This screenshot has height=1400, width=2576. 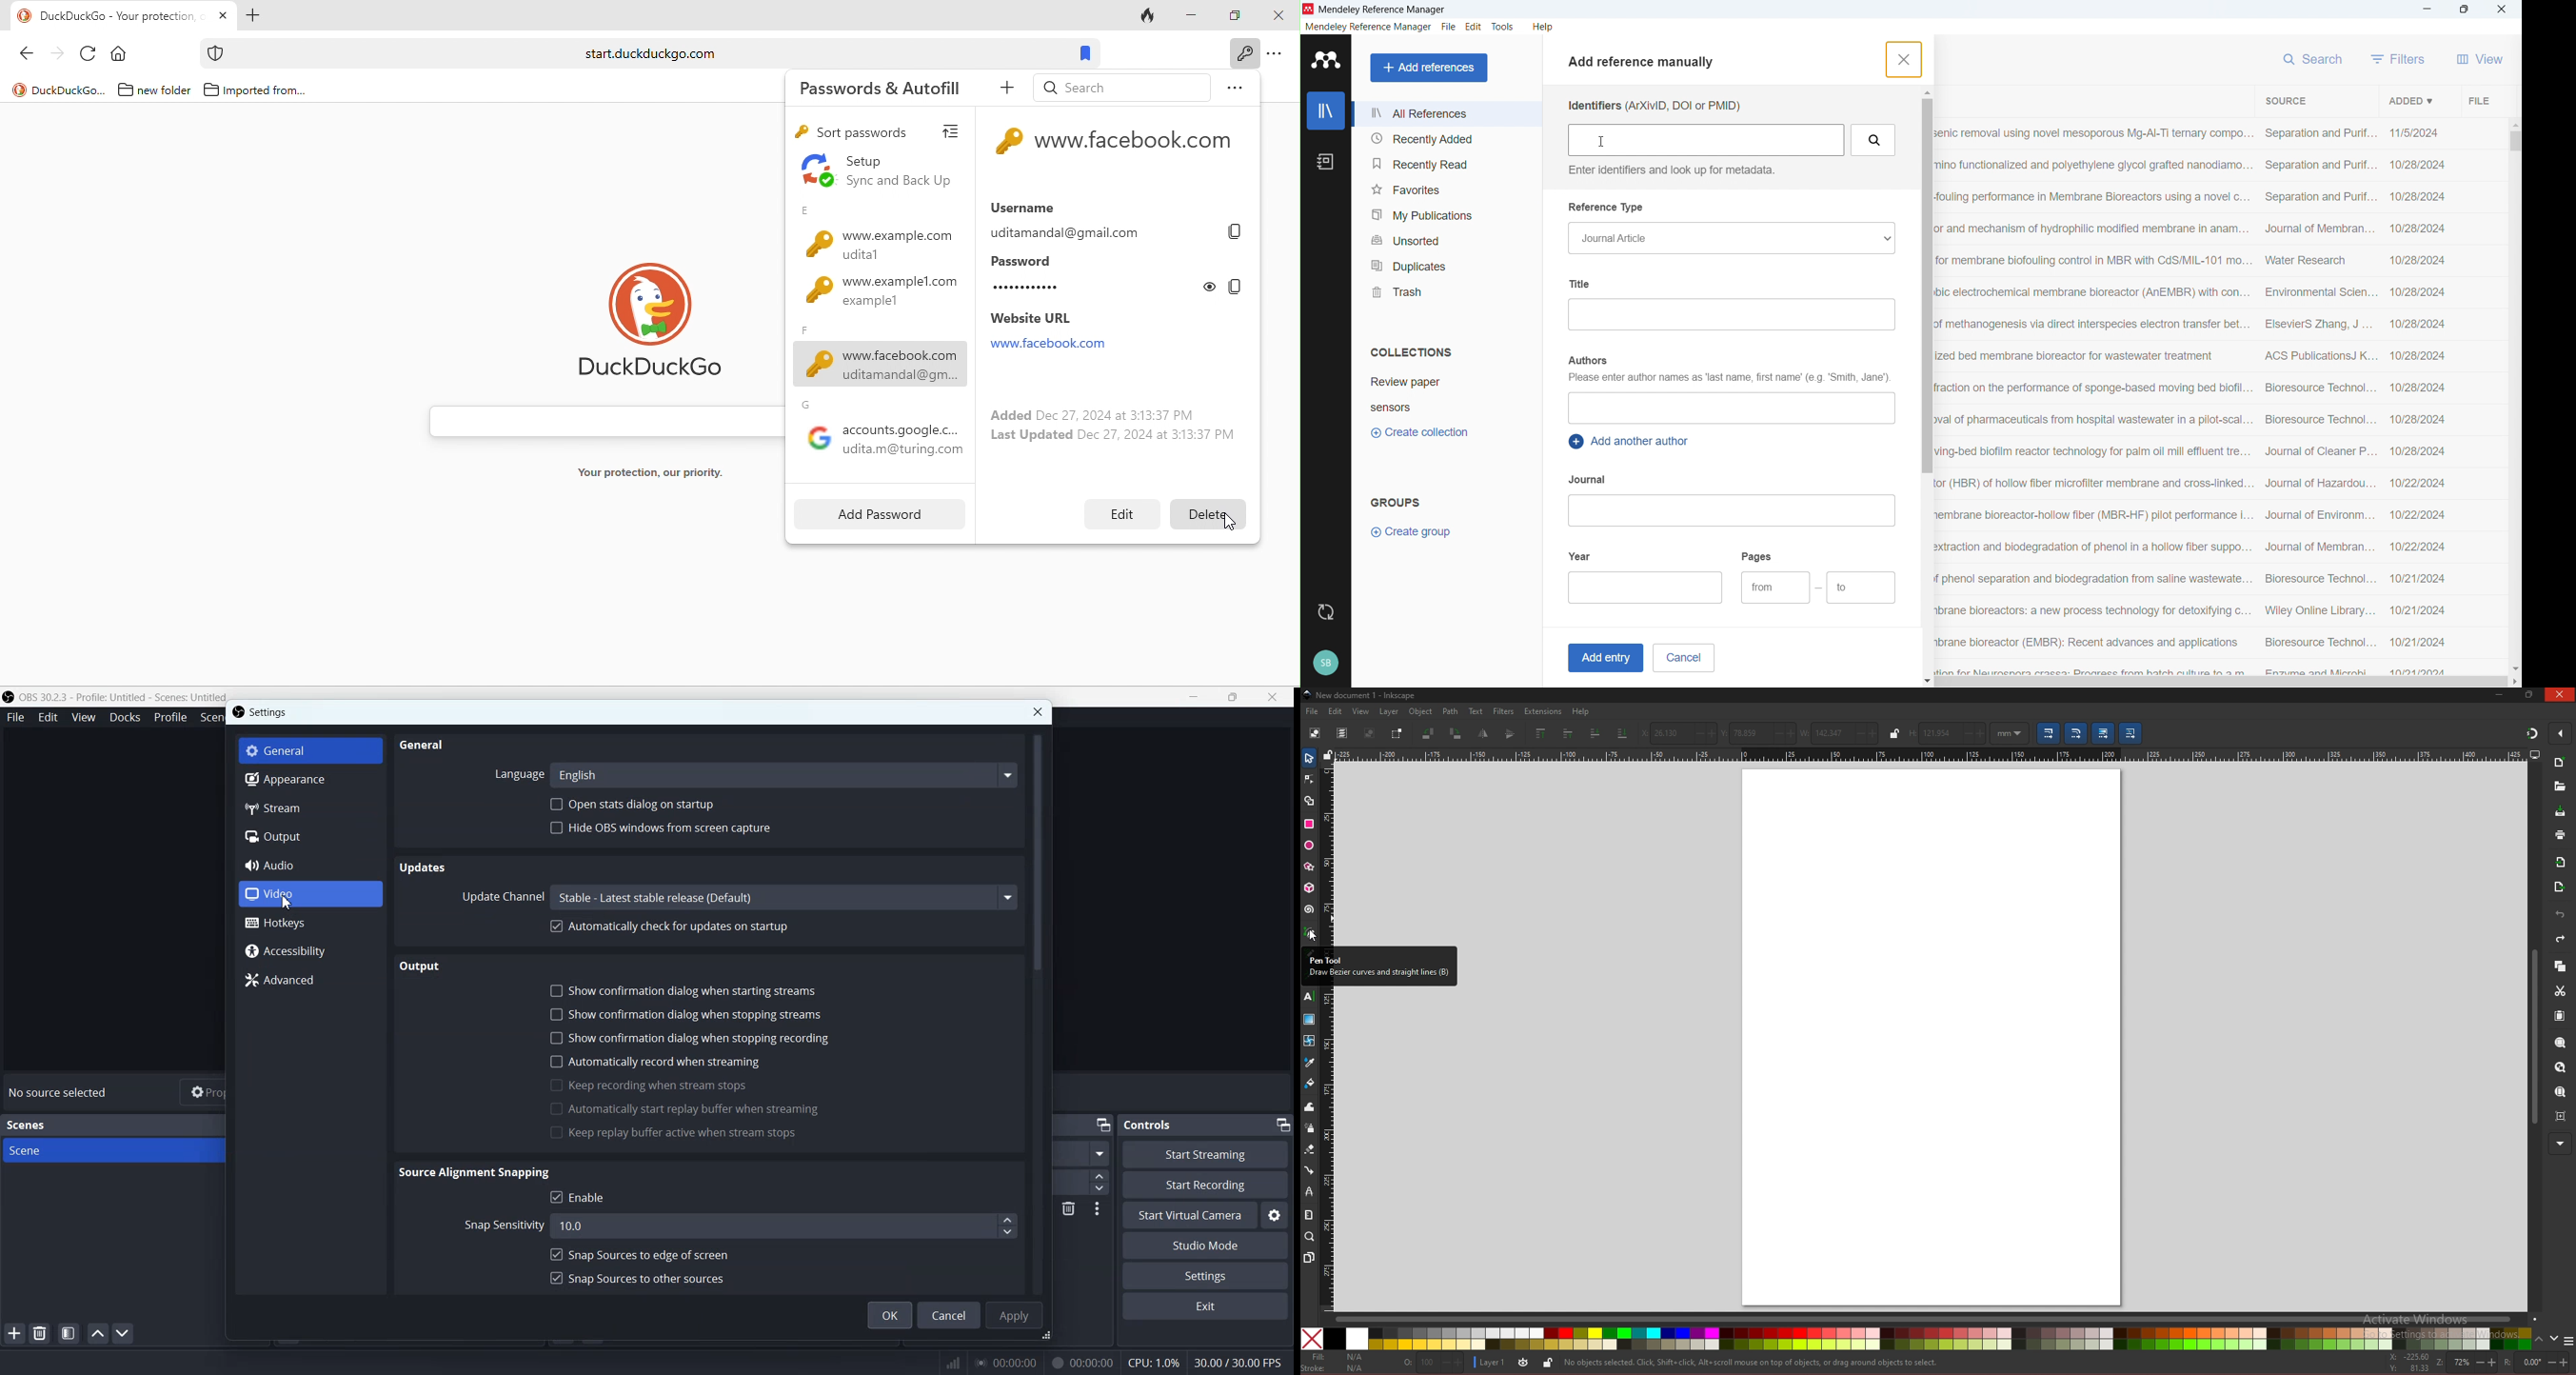 What do you see at coordinates (1154, 1124) in the screenshot?
I see `Controls` at bounding box center [1154, 1124].